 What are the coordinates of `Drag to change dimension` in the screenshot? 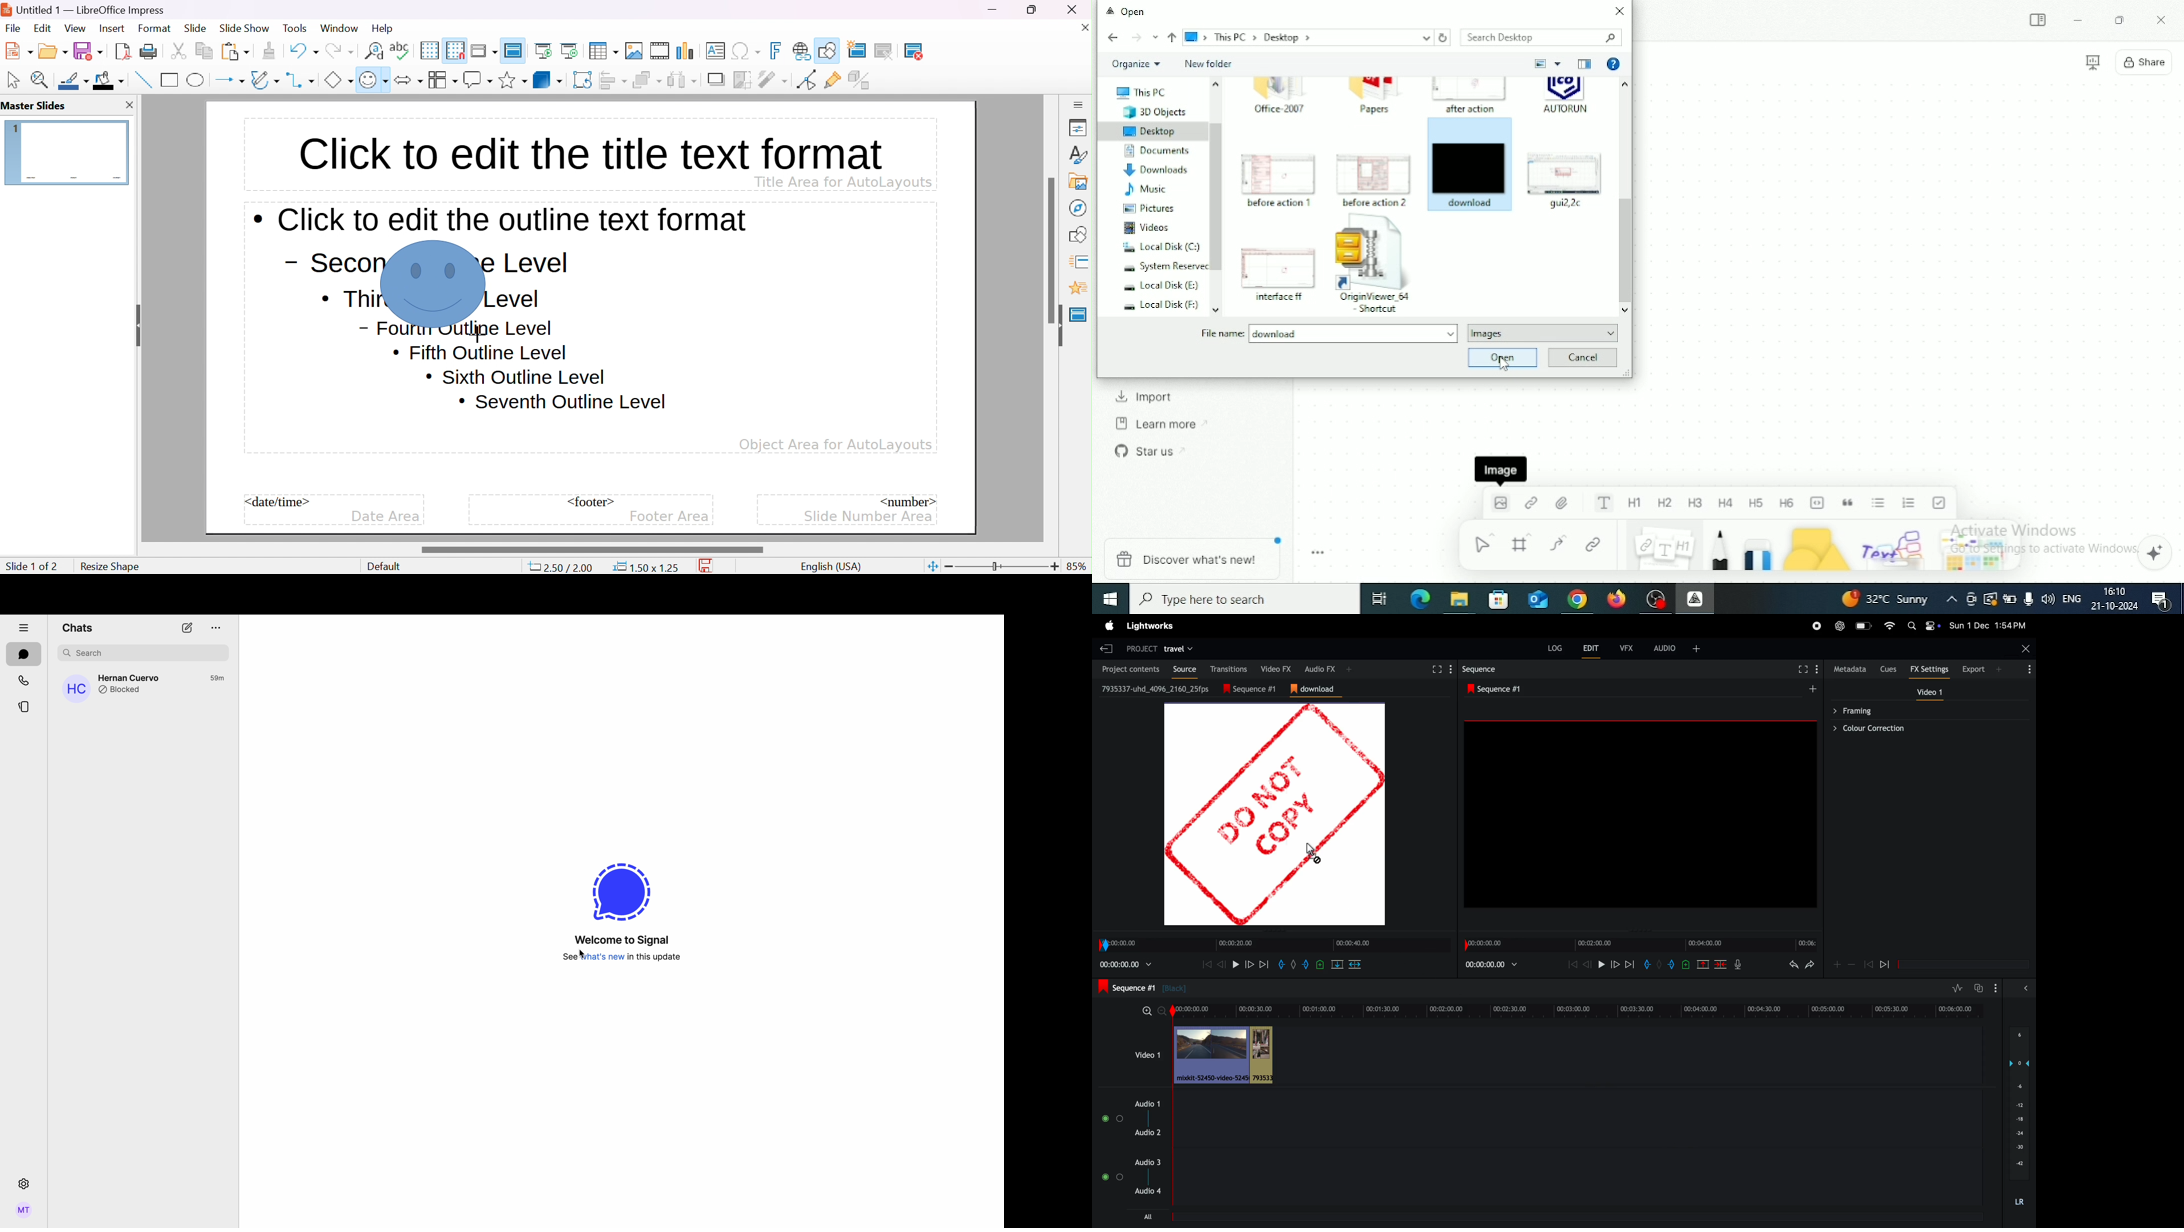 It's located at (1639, 931).